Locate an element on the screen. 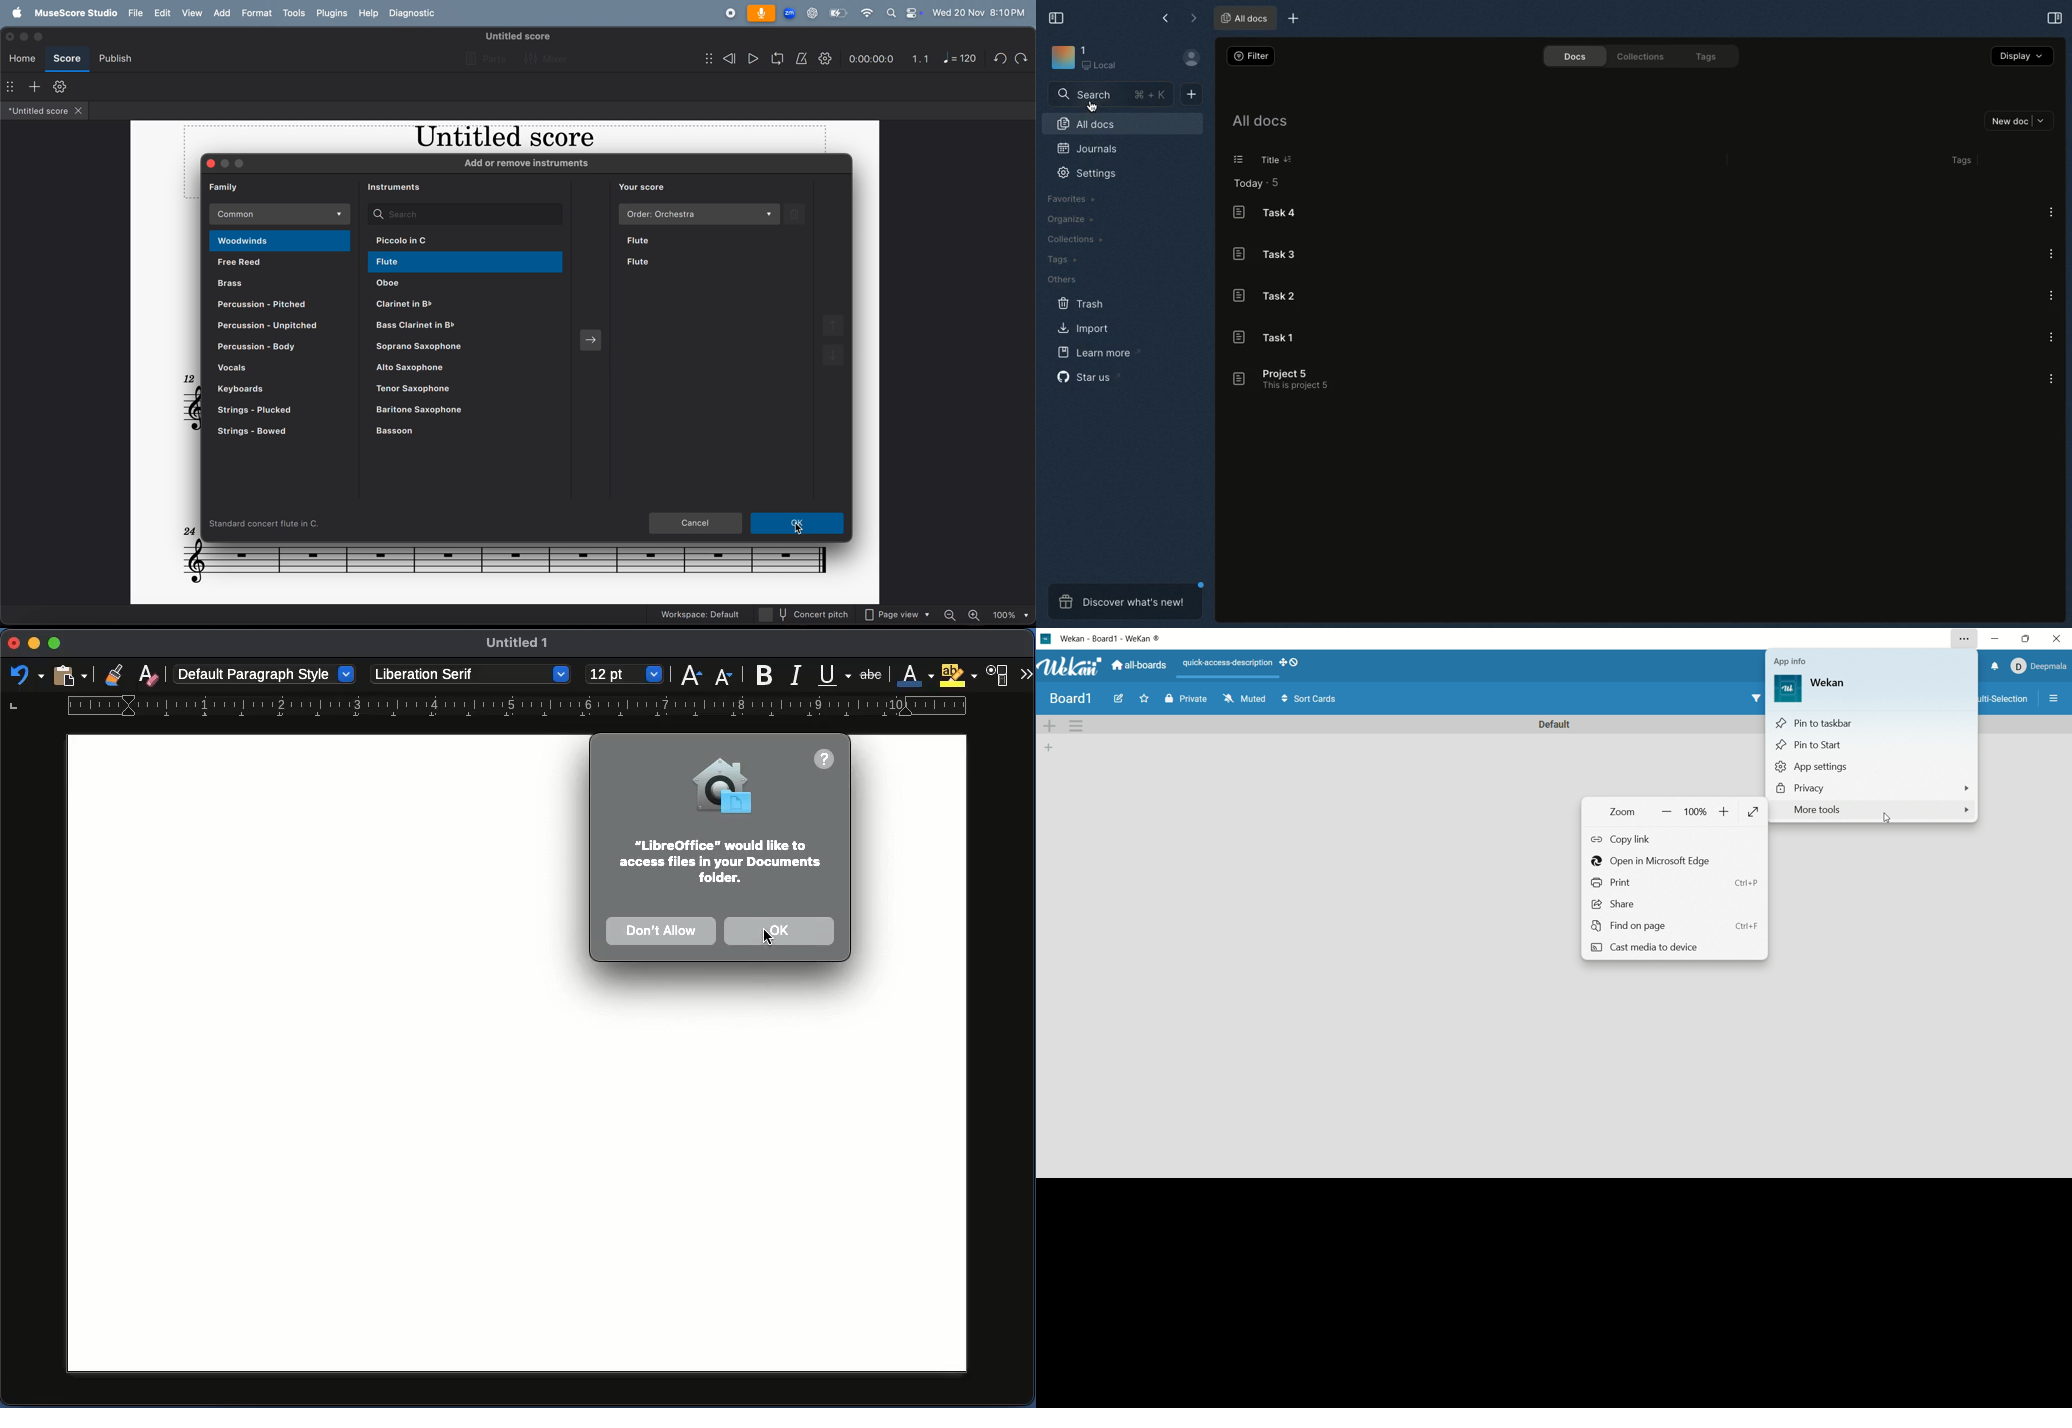  zoom is located at coordinates (1666, 811).